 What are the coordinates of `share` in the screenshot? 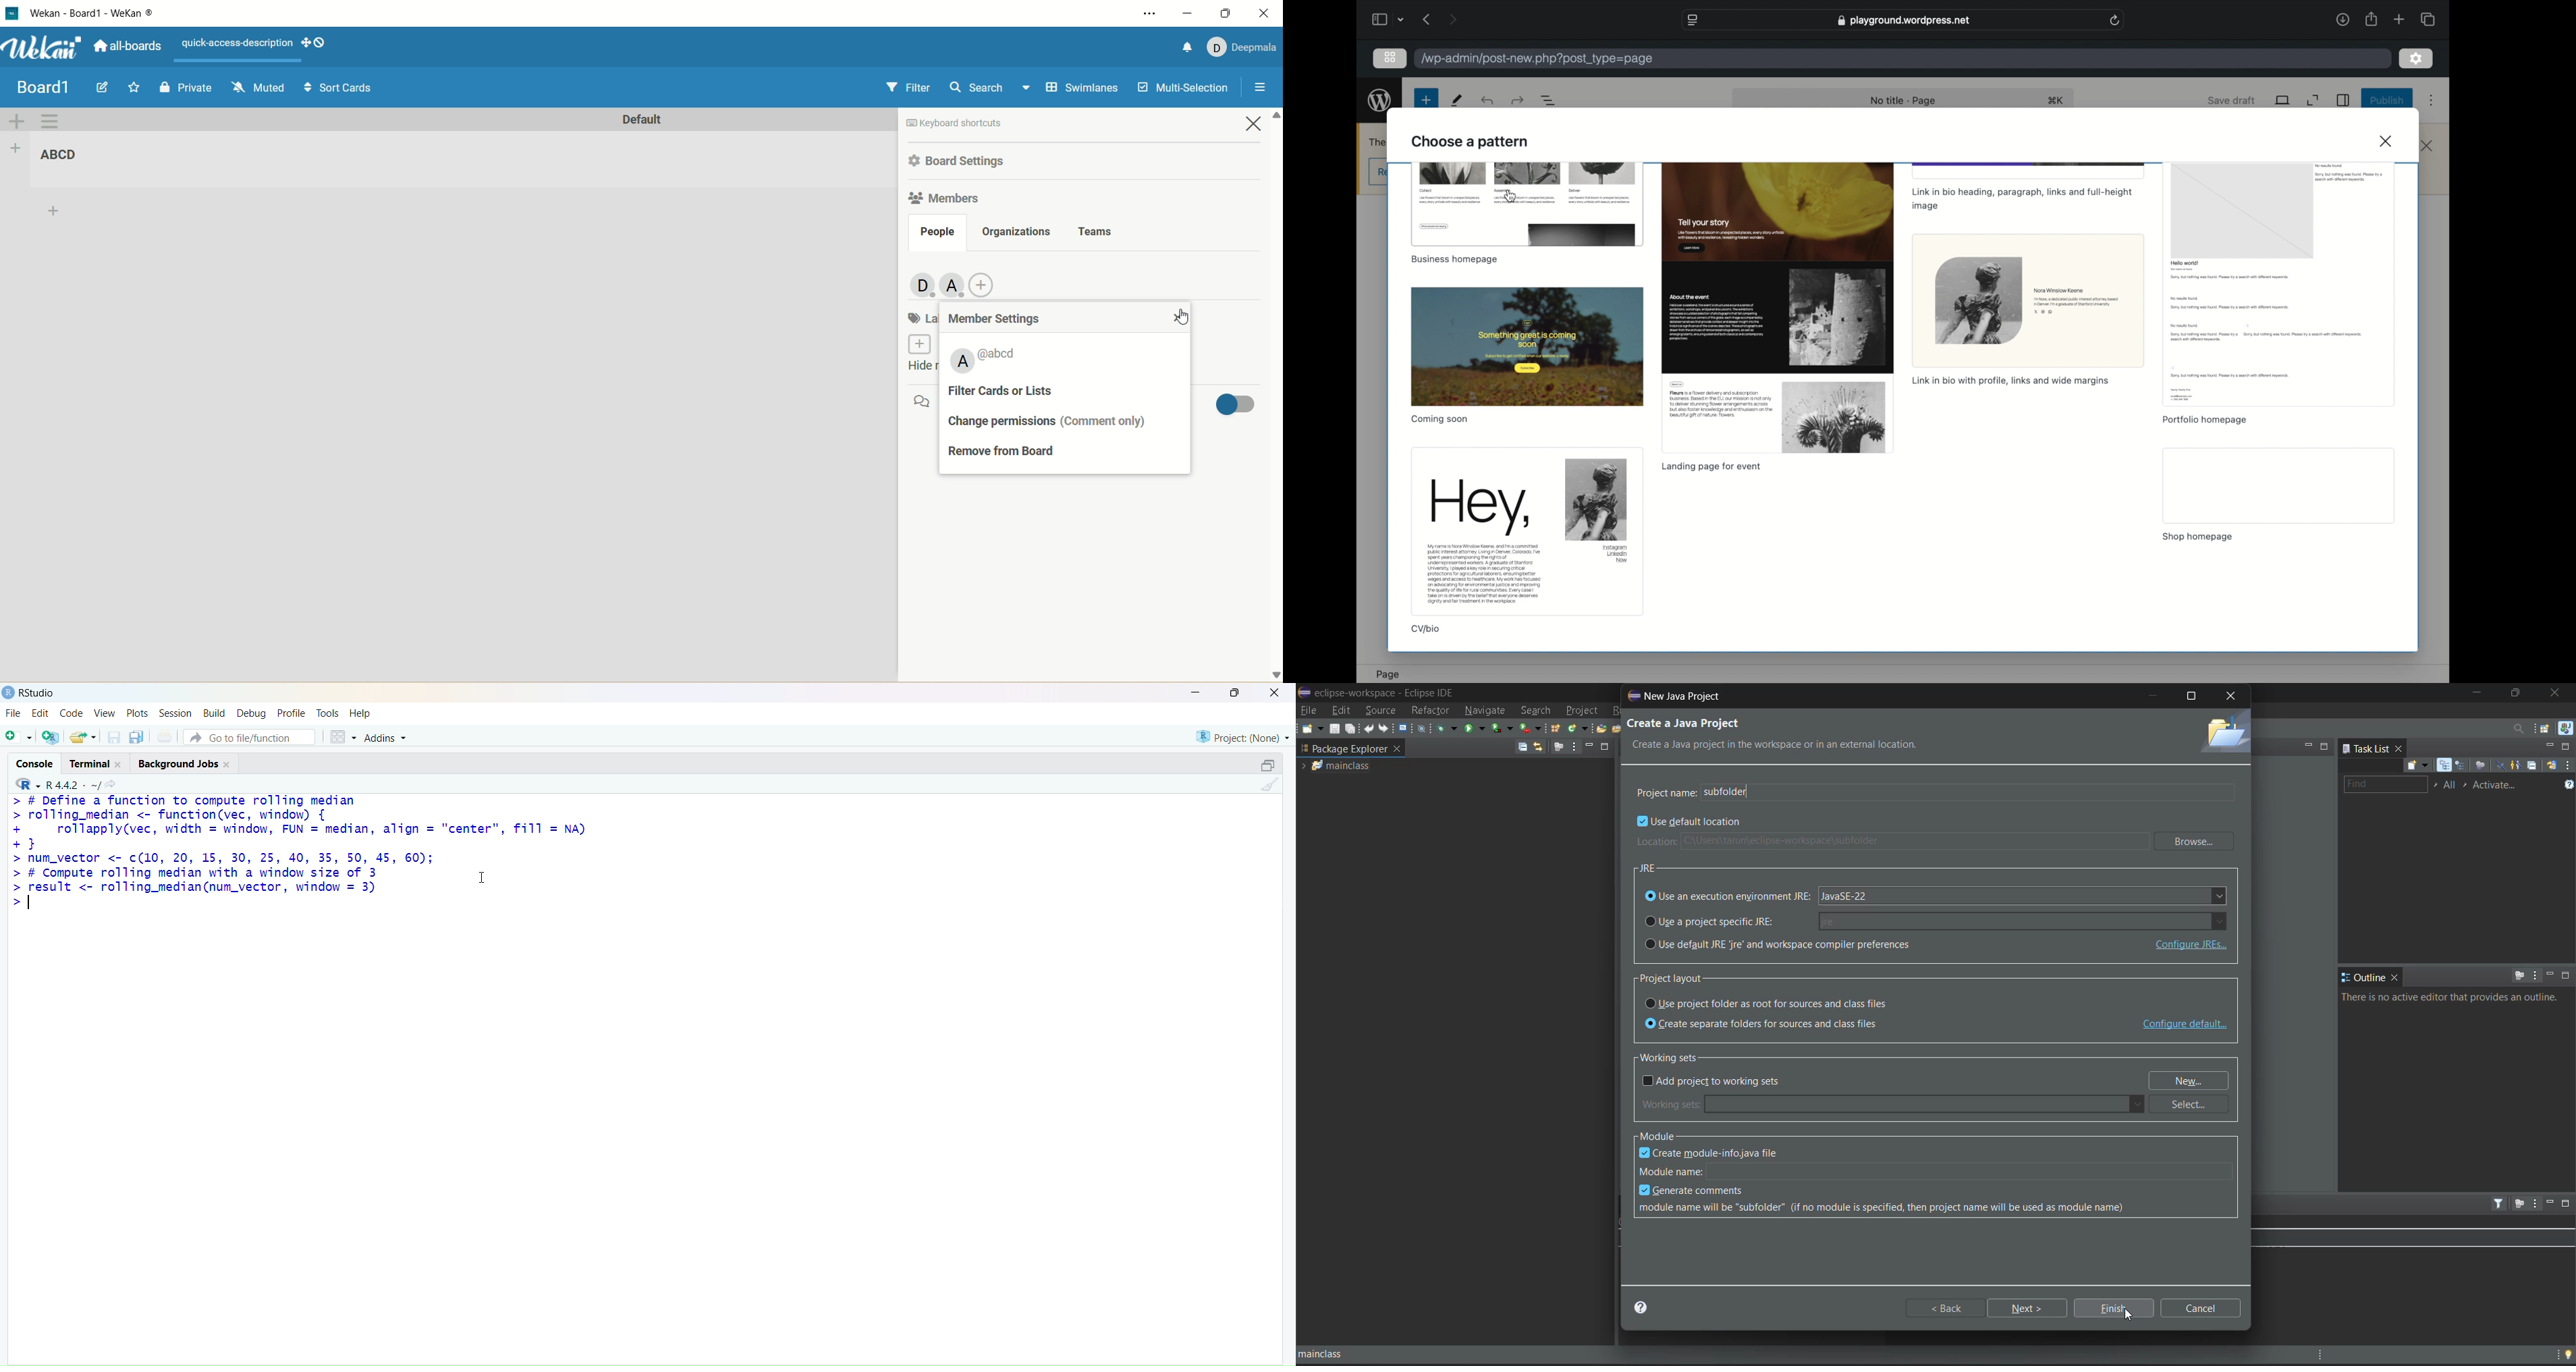 It's located at (2372, 20).